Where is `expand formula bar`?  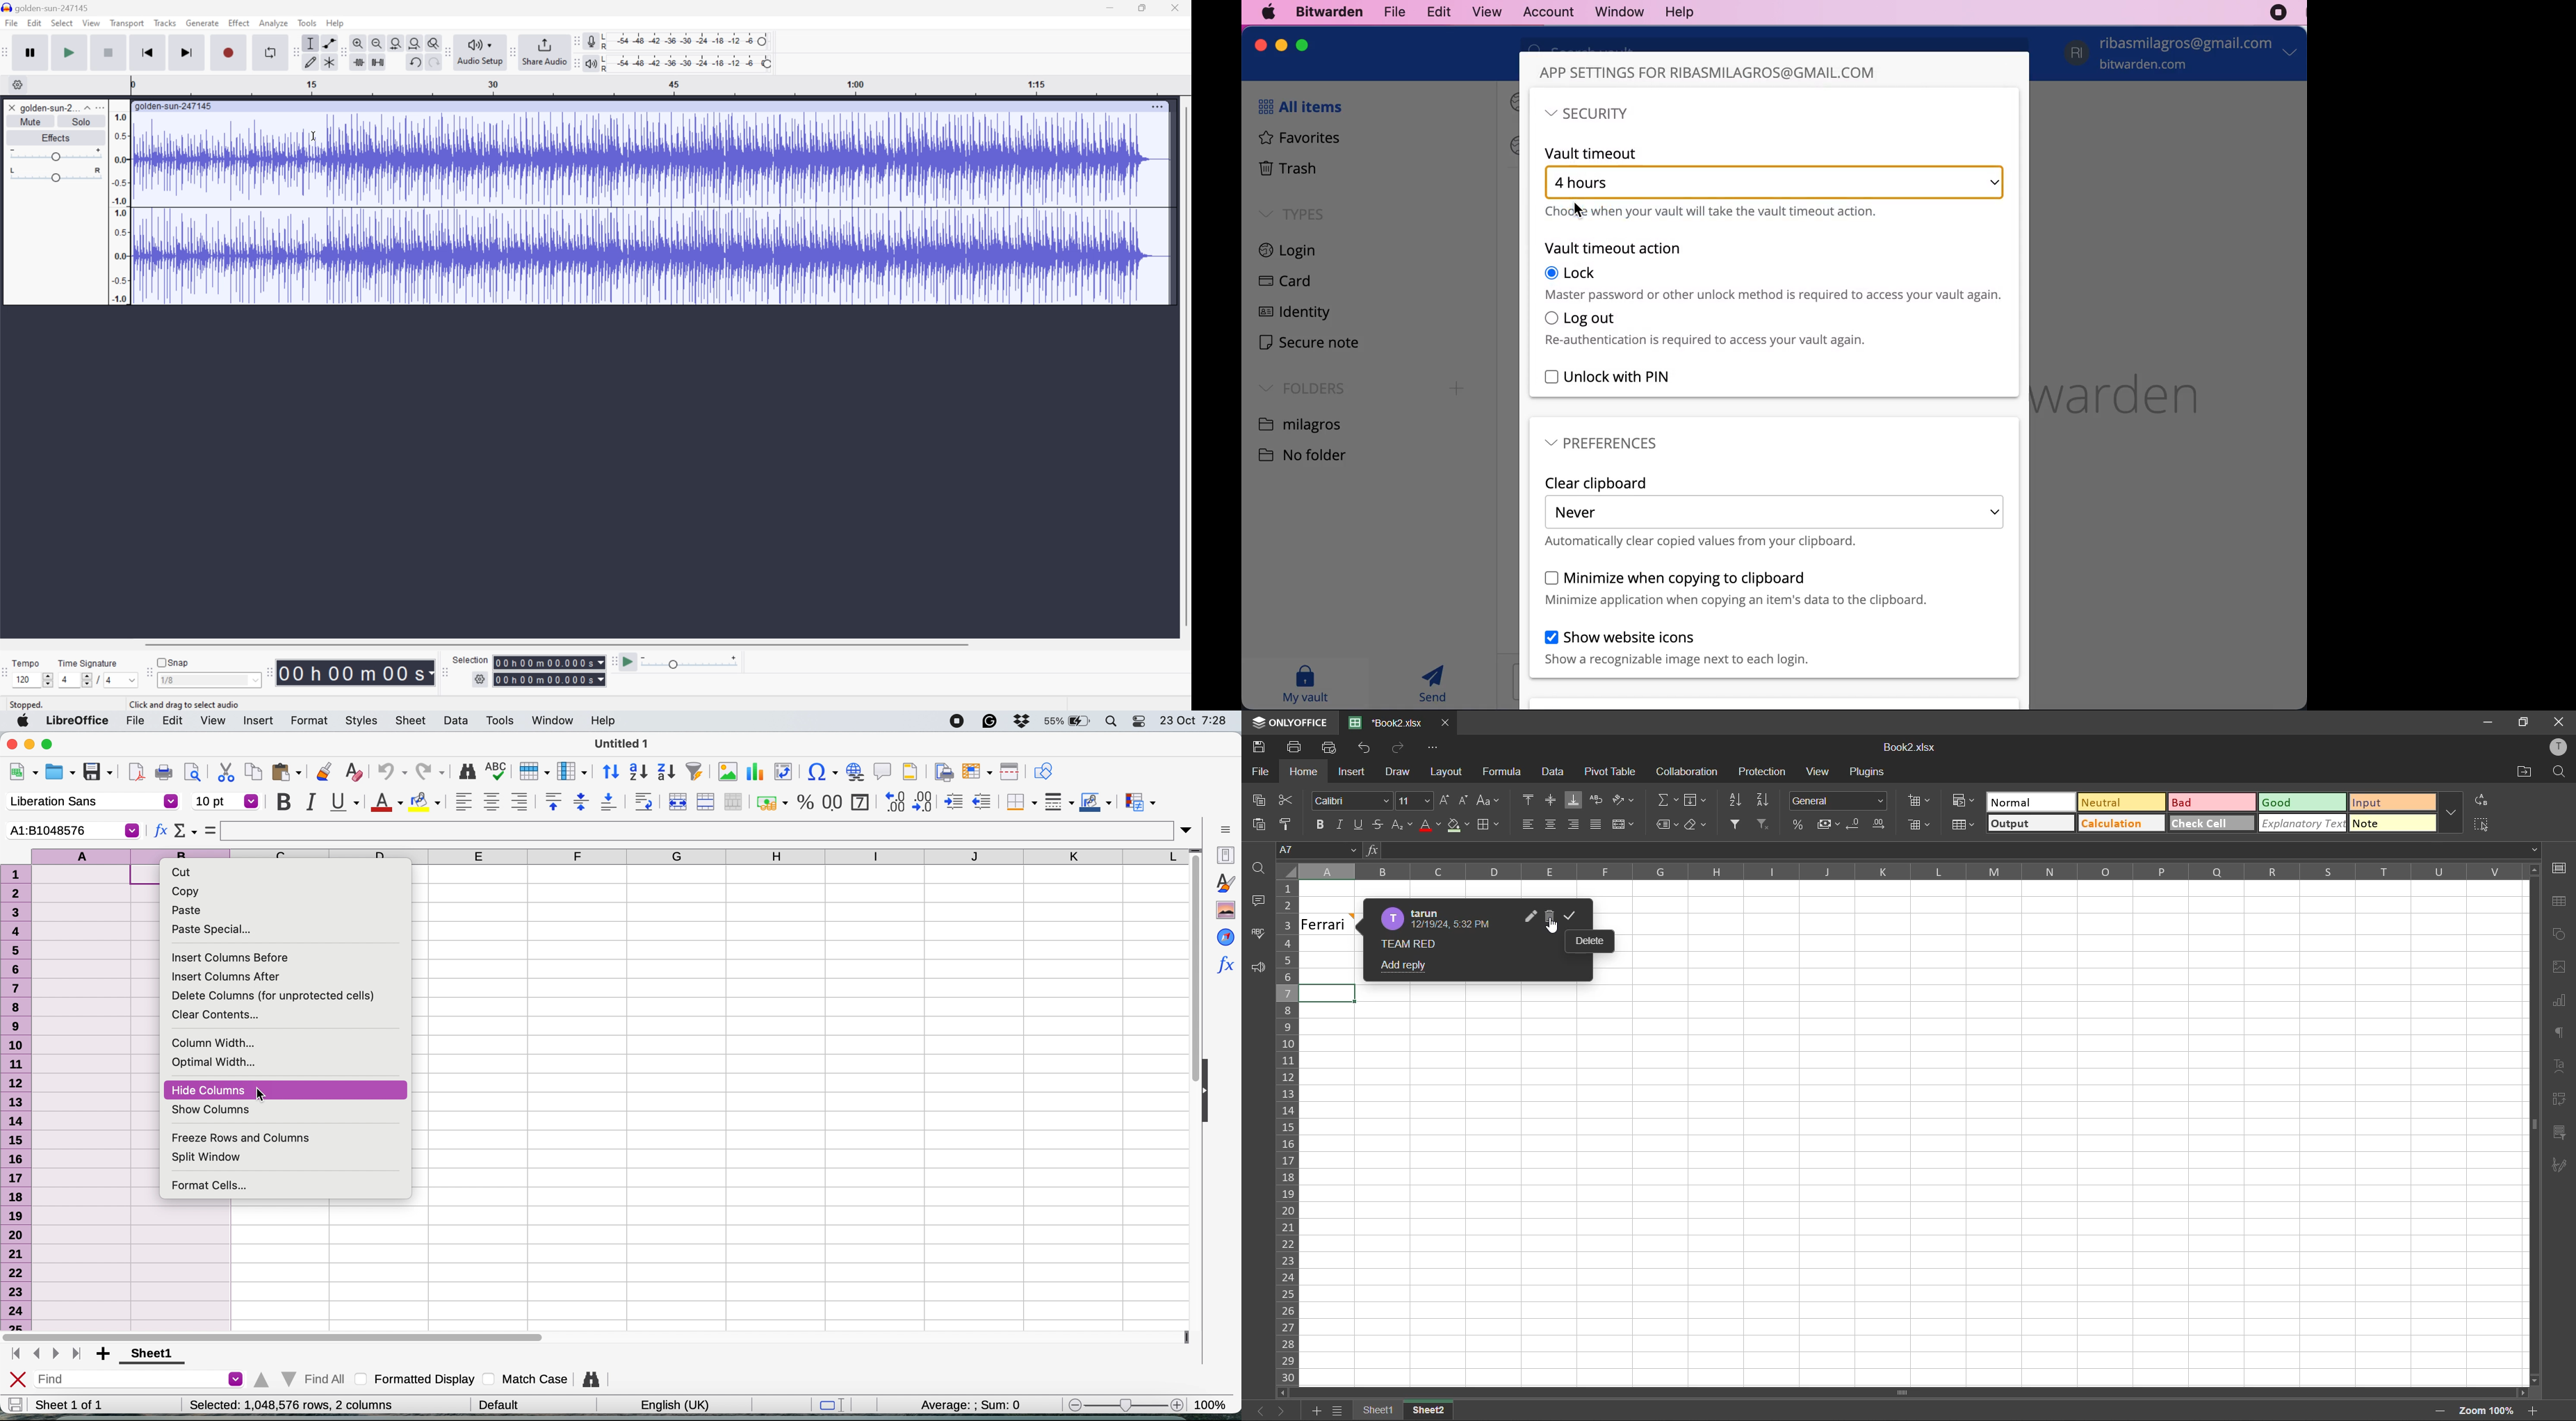 expand formula bar is located at coordinates (1191, 830).